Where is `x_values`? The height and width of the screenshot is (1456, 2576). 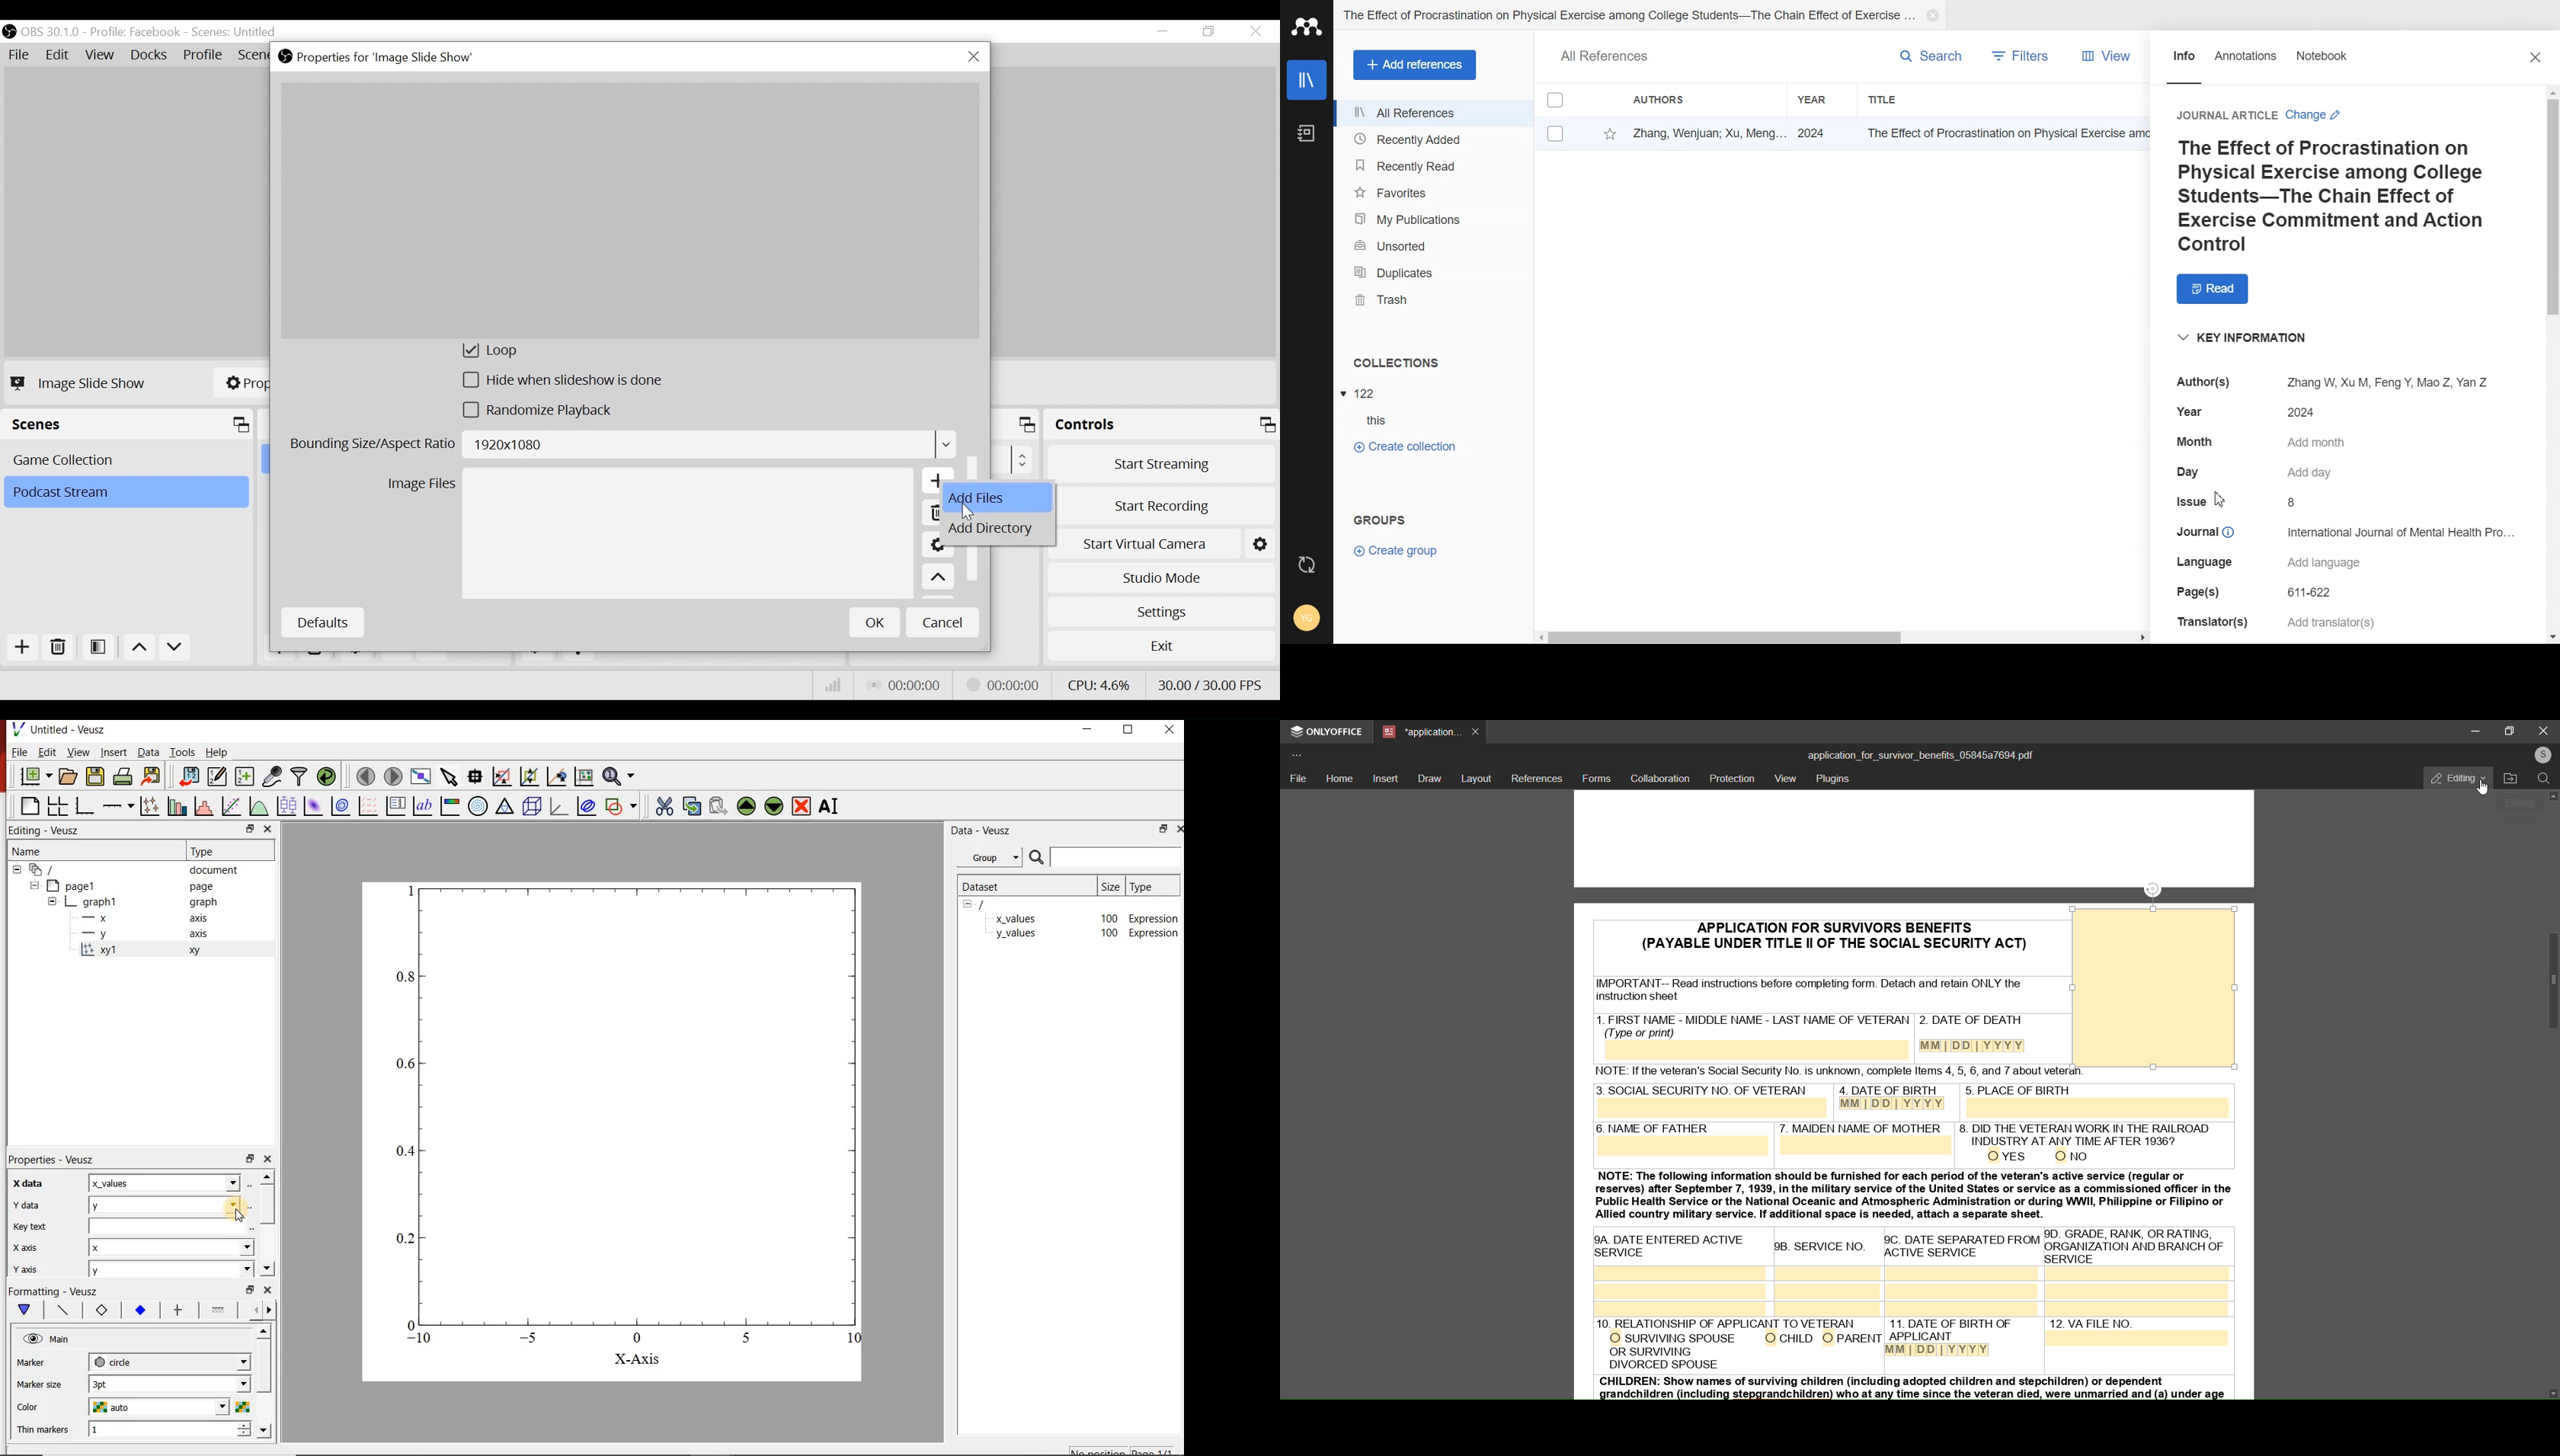 x_values is located at coordinates (1016, 917).